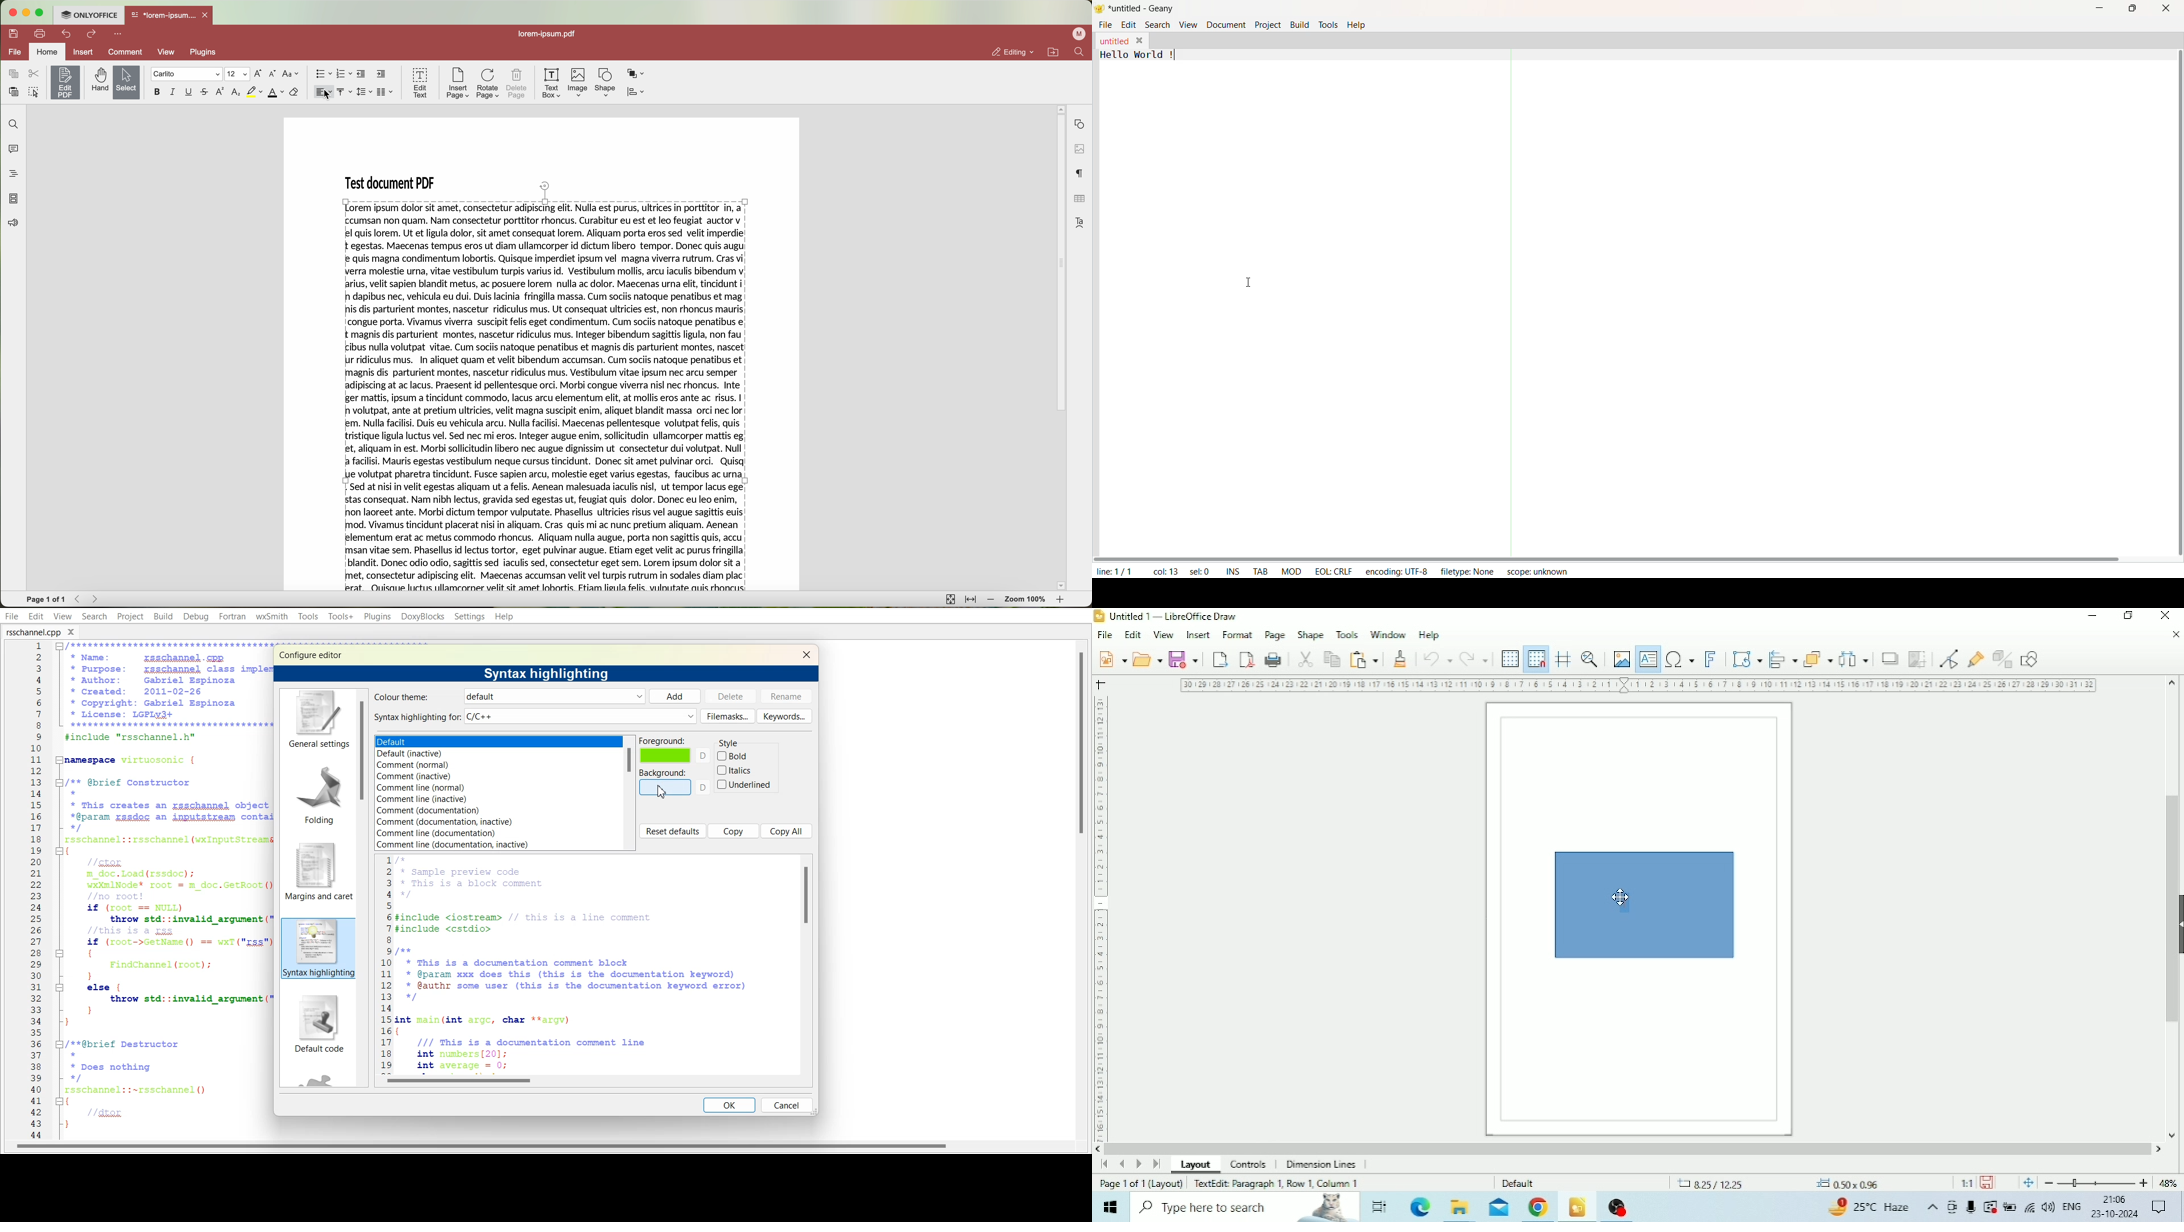 This screenshot has width=2184, height=1232. Describe the element at coordinates (12, 12) in the screenshot. I see `close program` at that location.